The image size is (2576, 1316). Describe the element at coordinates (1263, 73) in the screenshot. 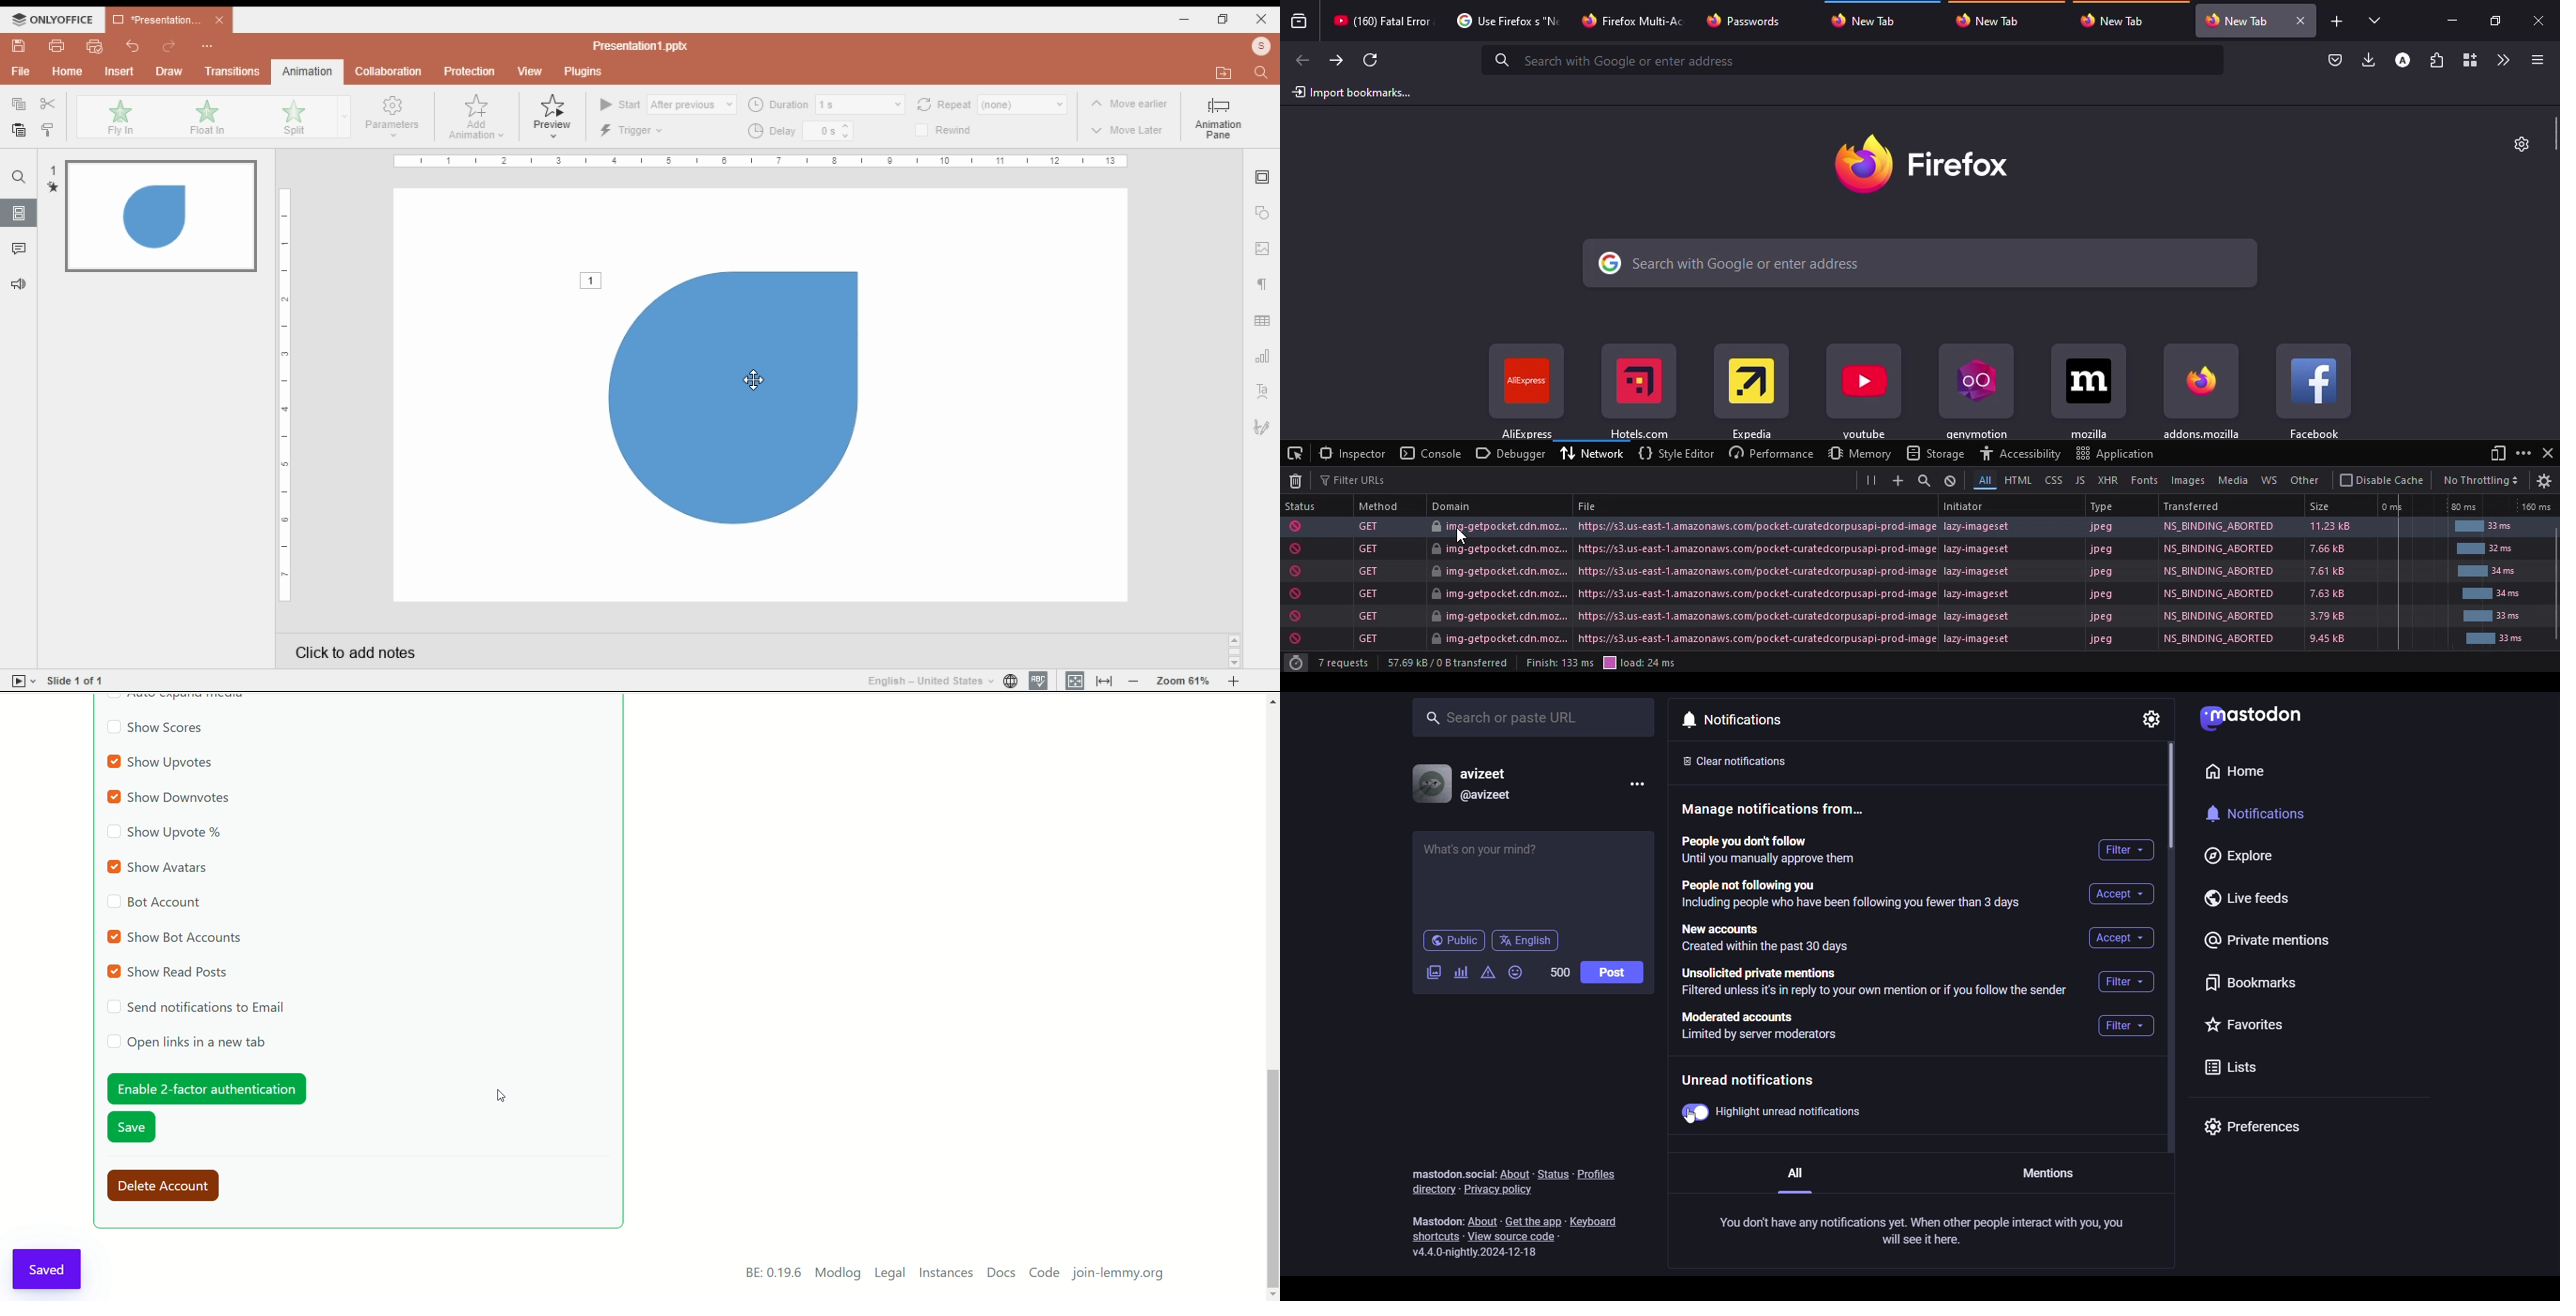

I see `find` at that location.